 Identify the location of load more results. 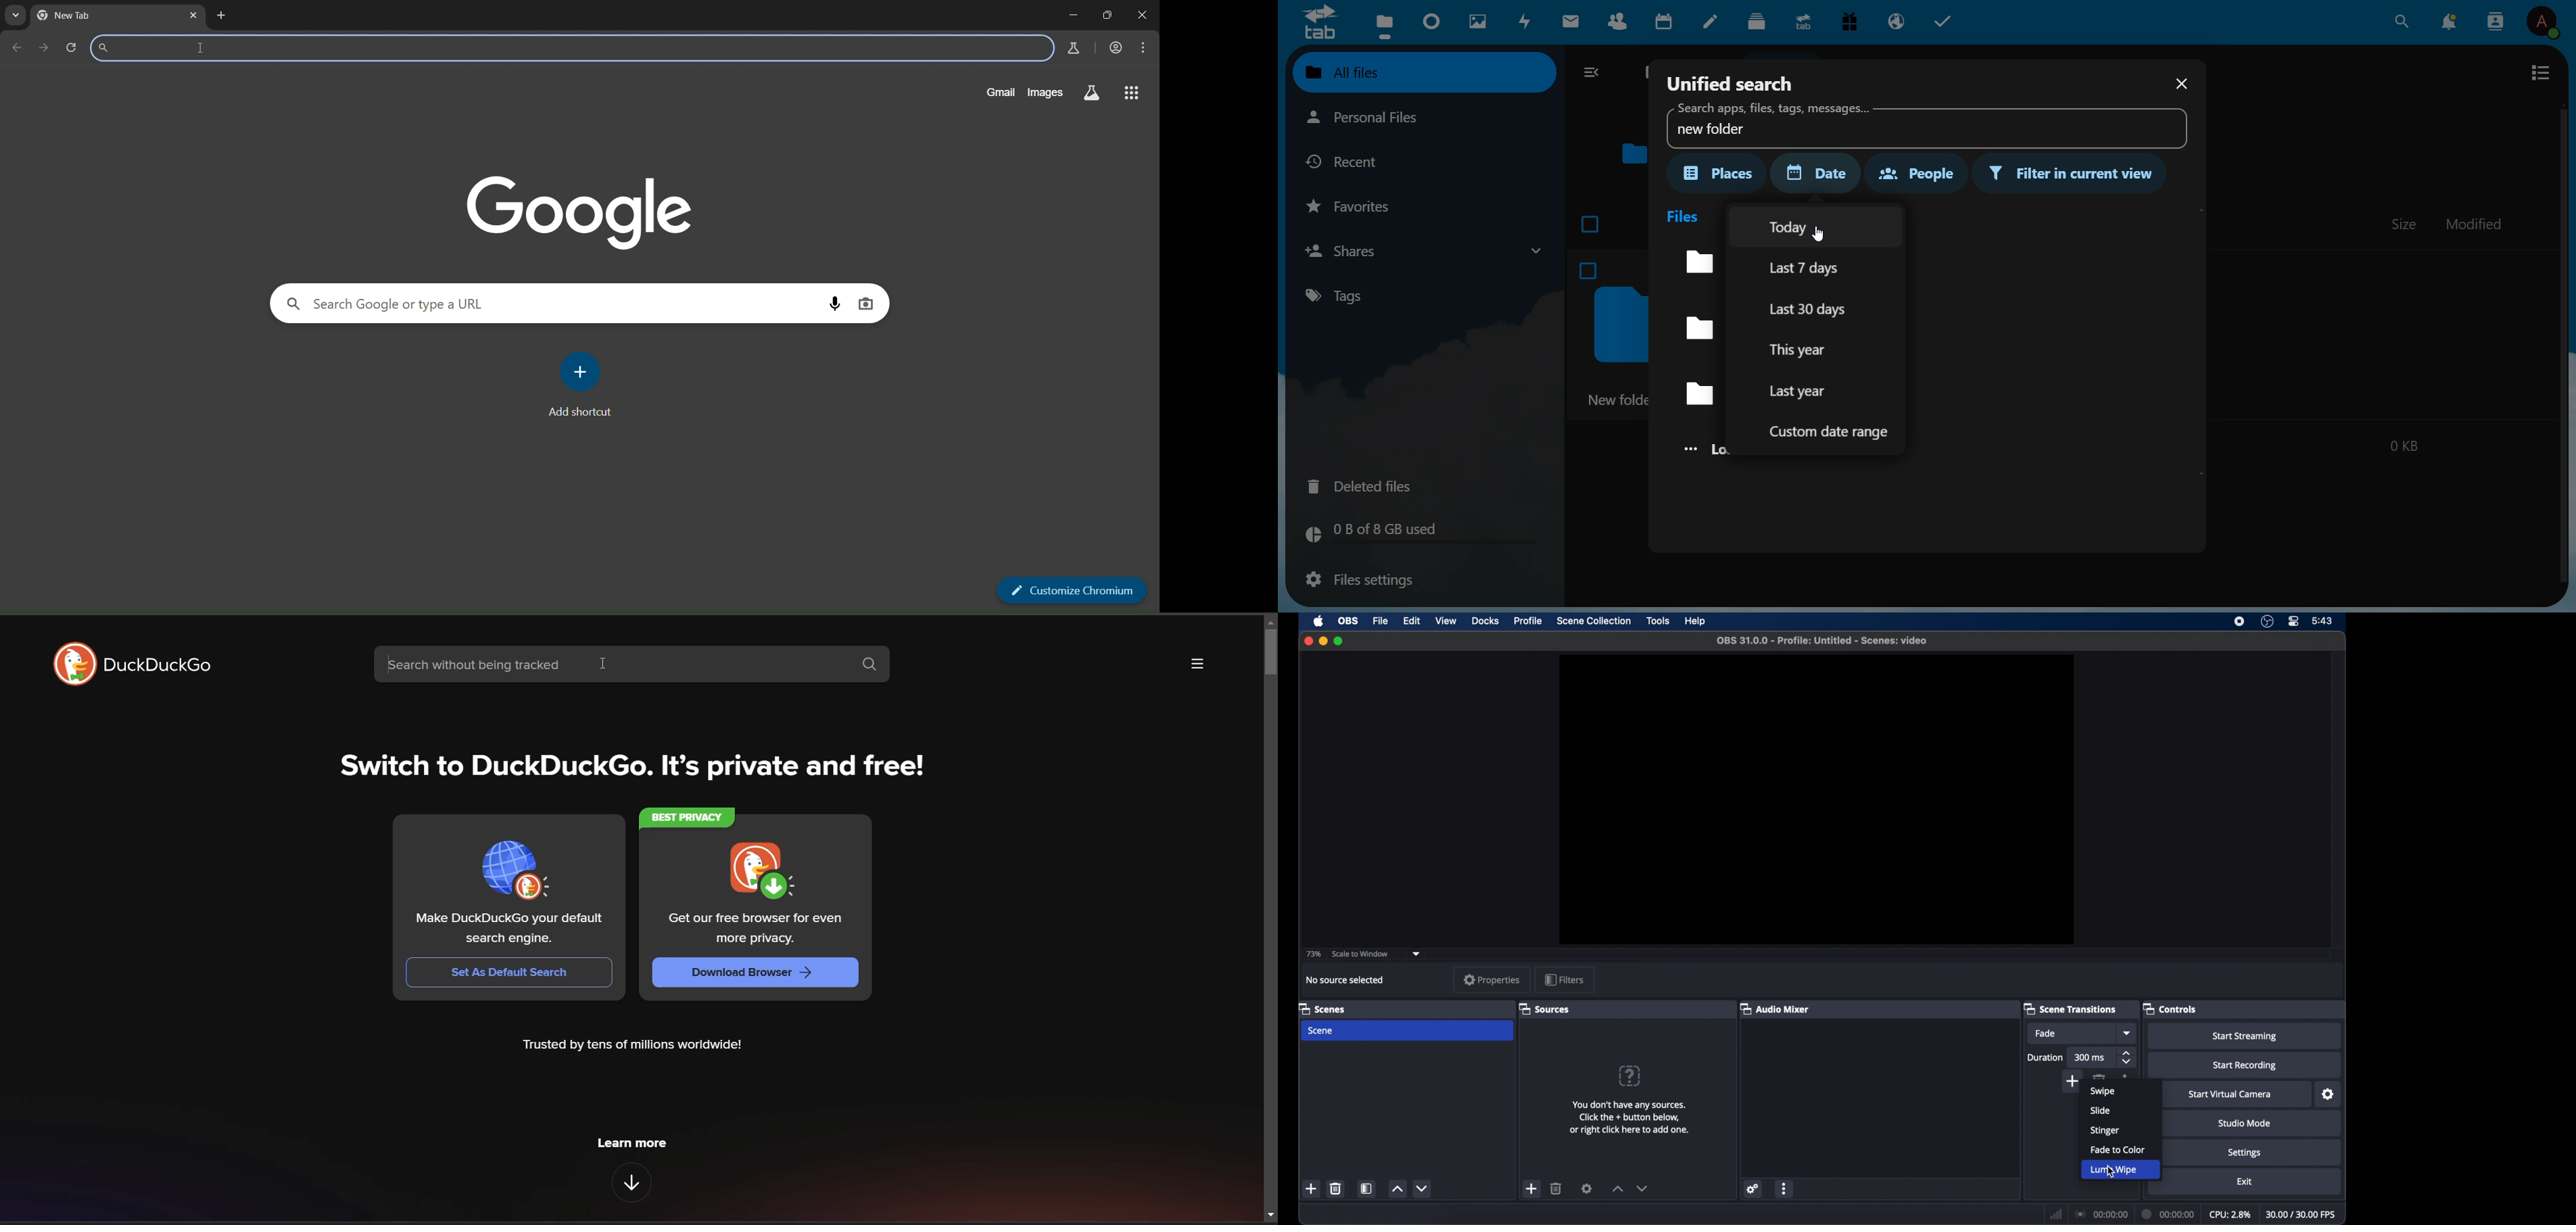
(1698, 450).